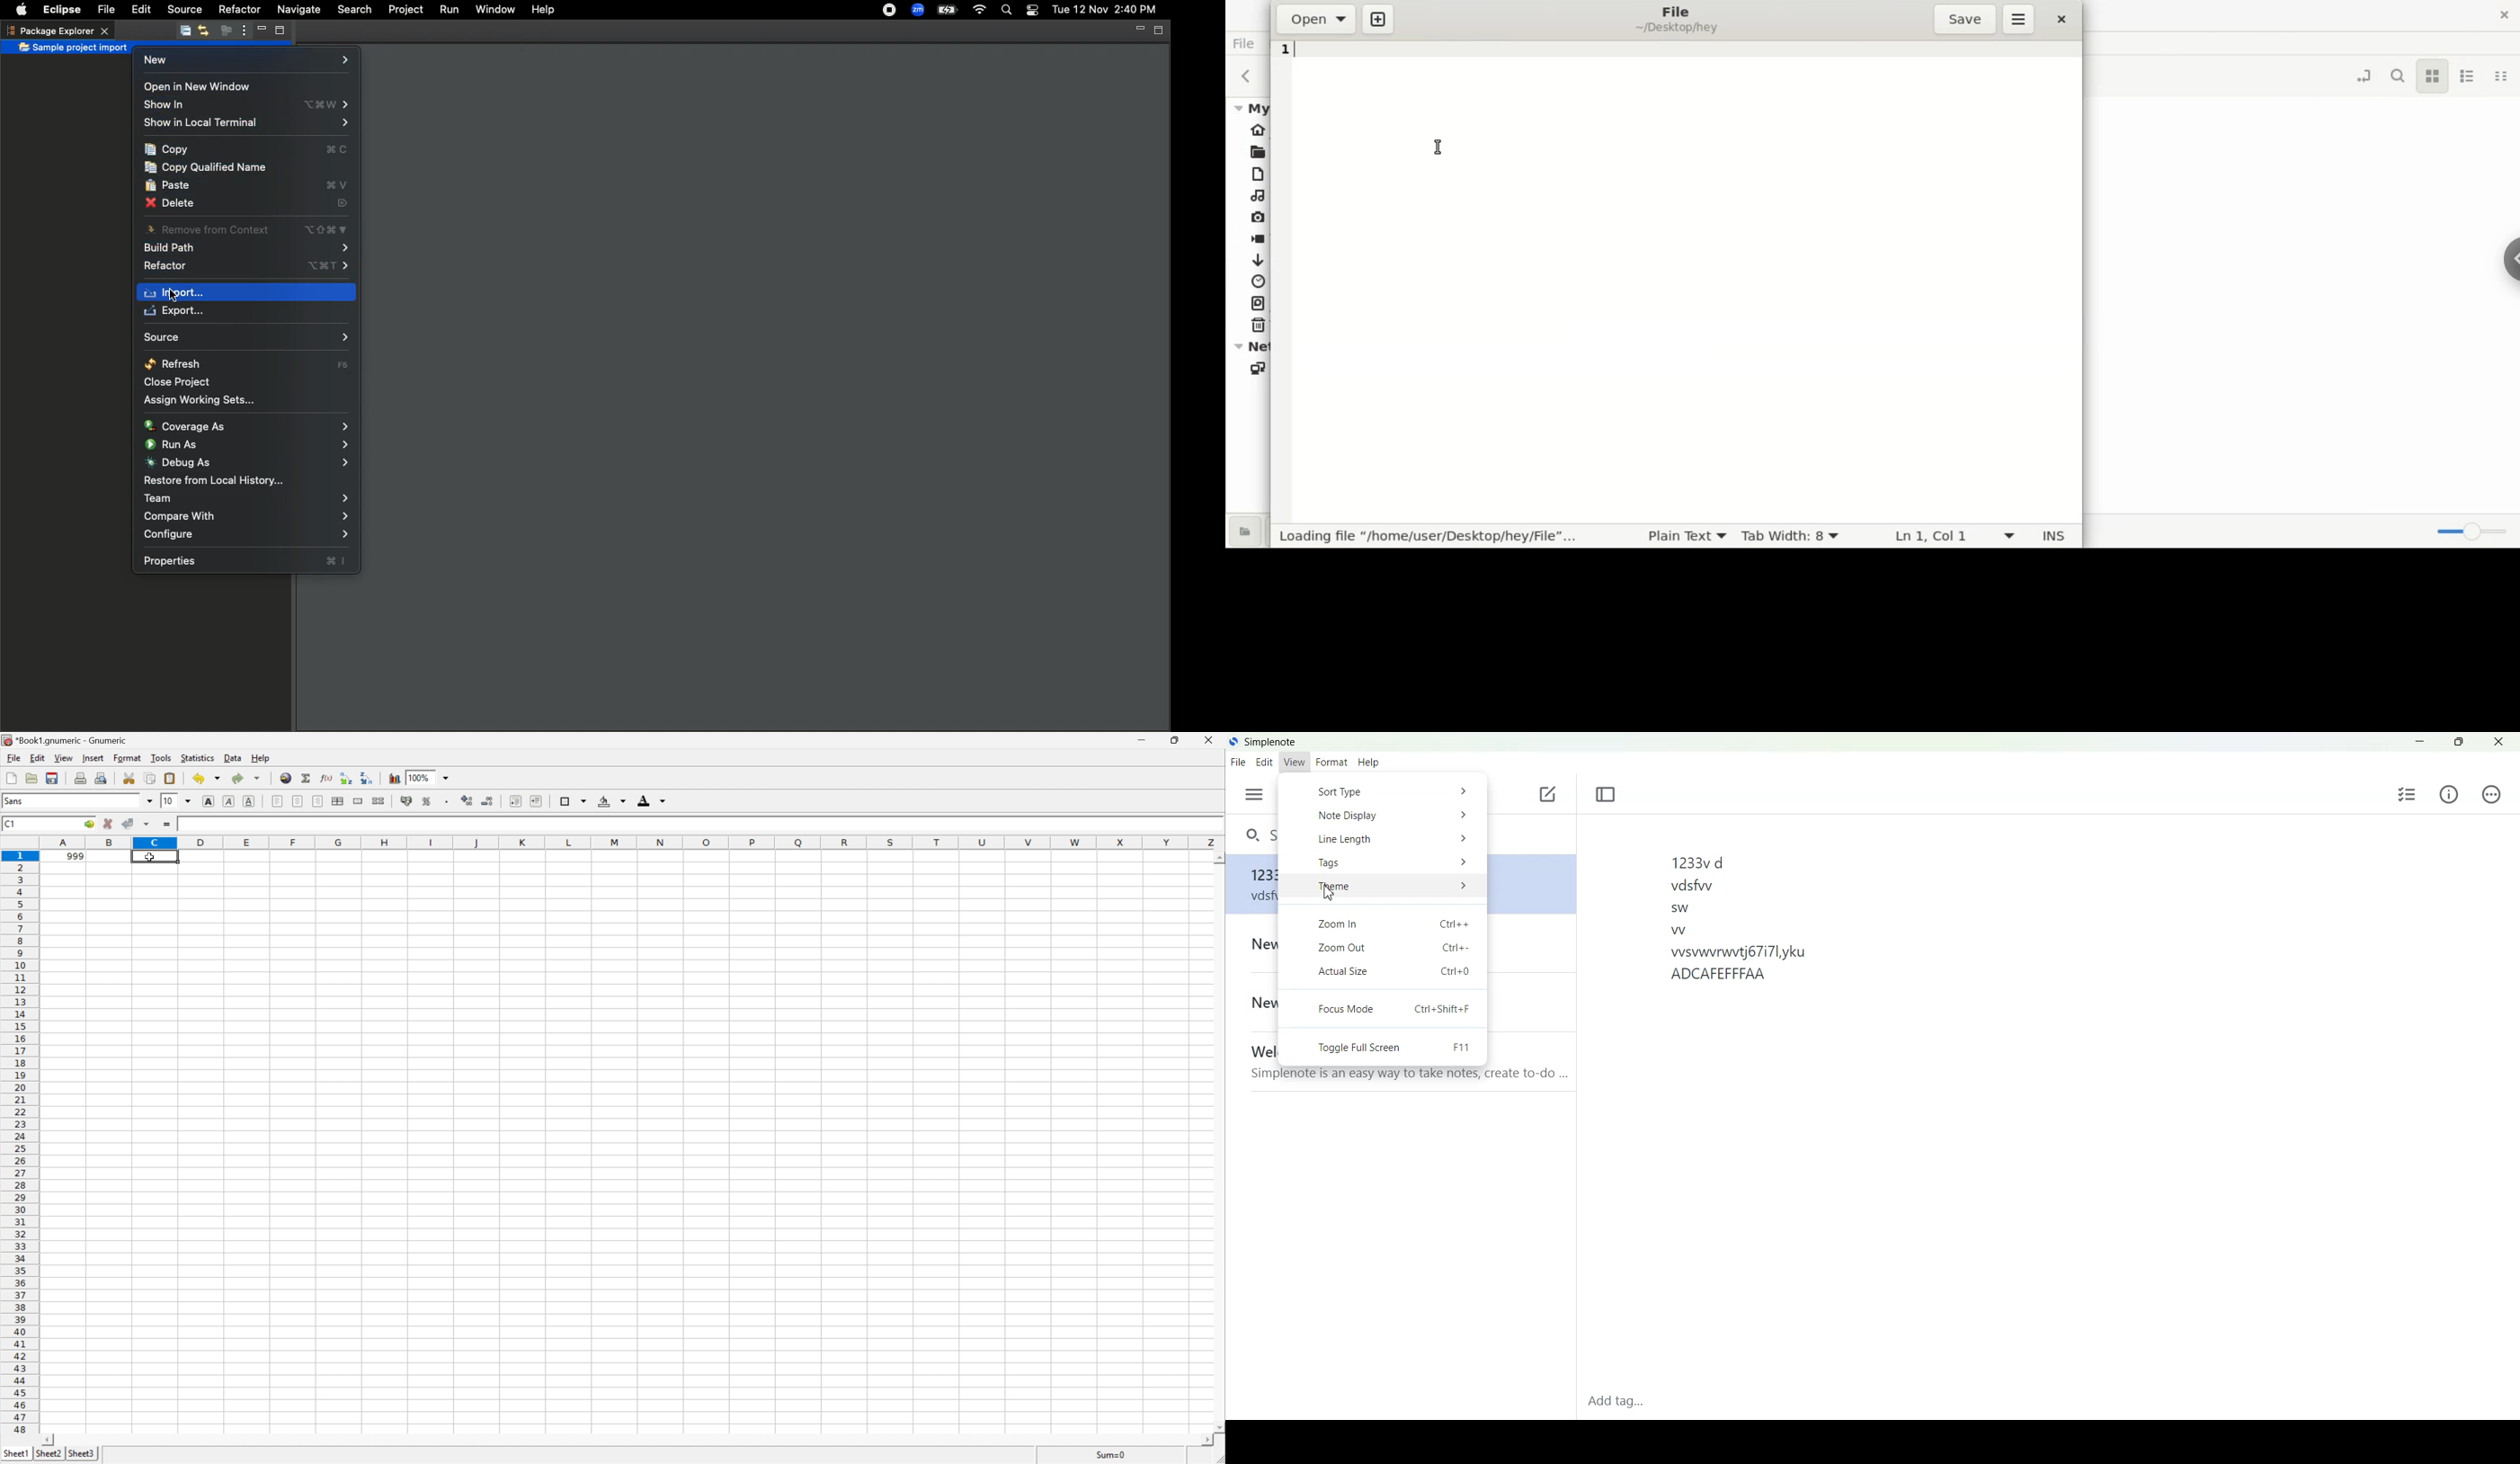 The image size is (2520, 1484). I want to click on print preview, so click(103, 778).